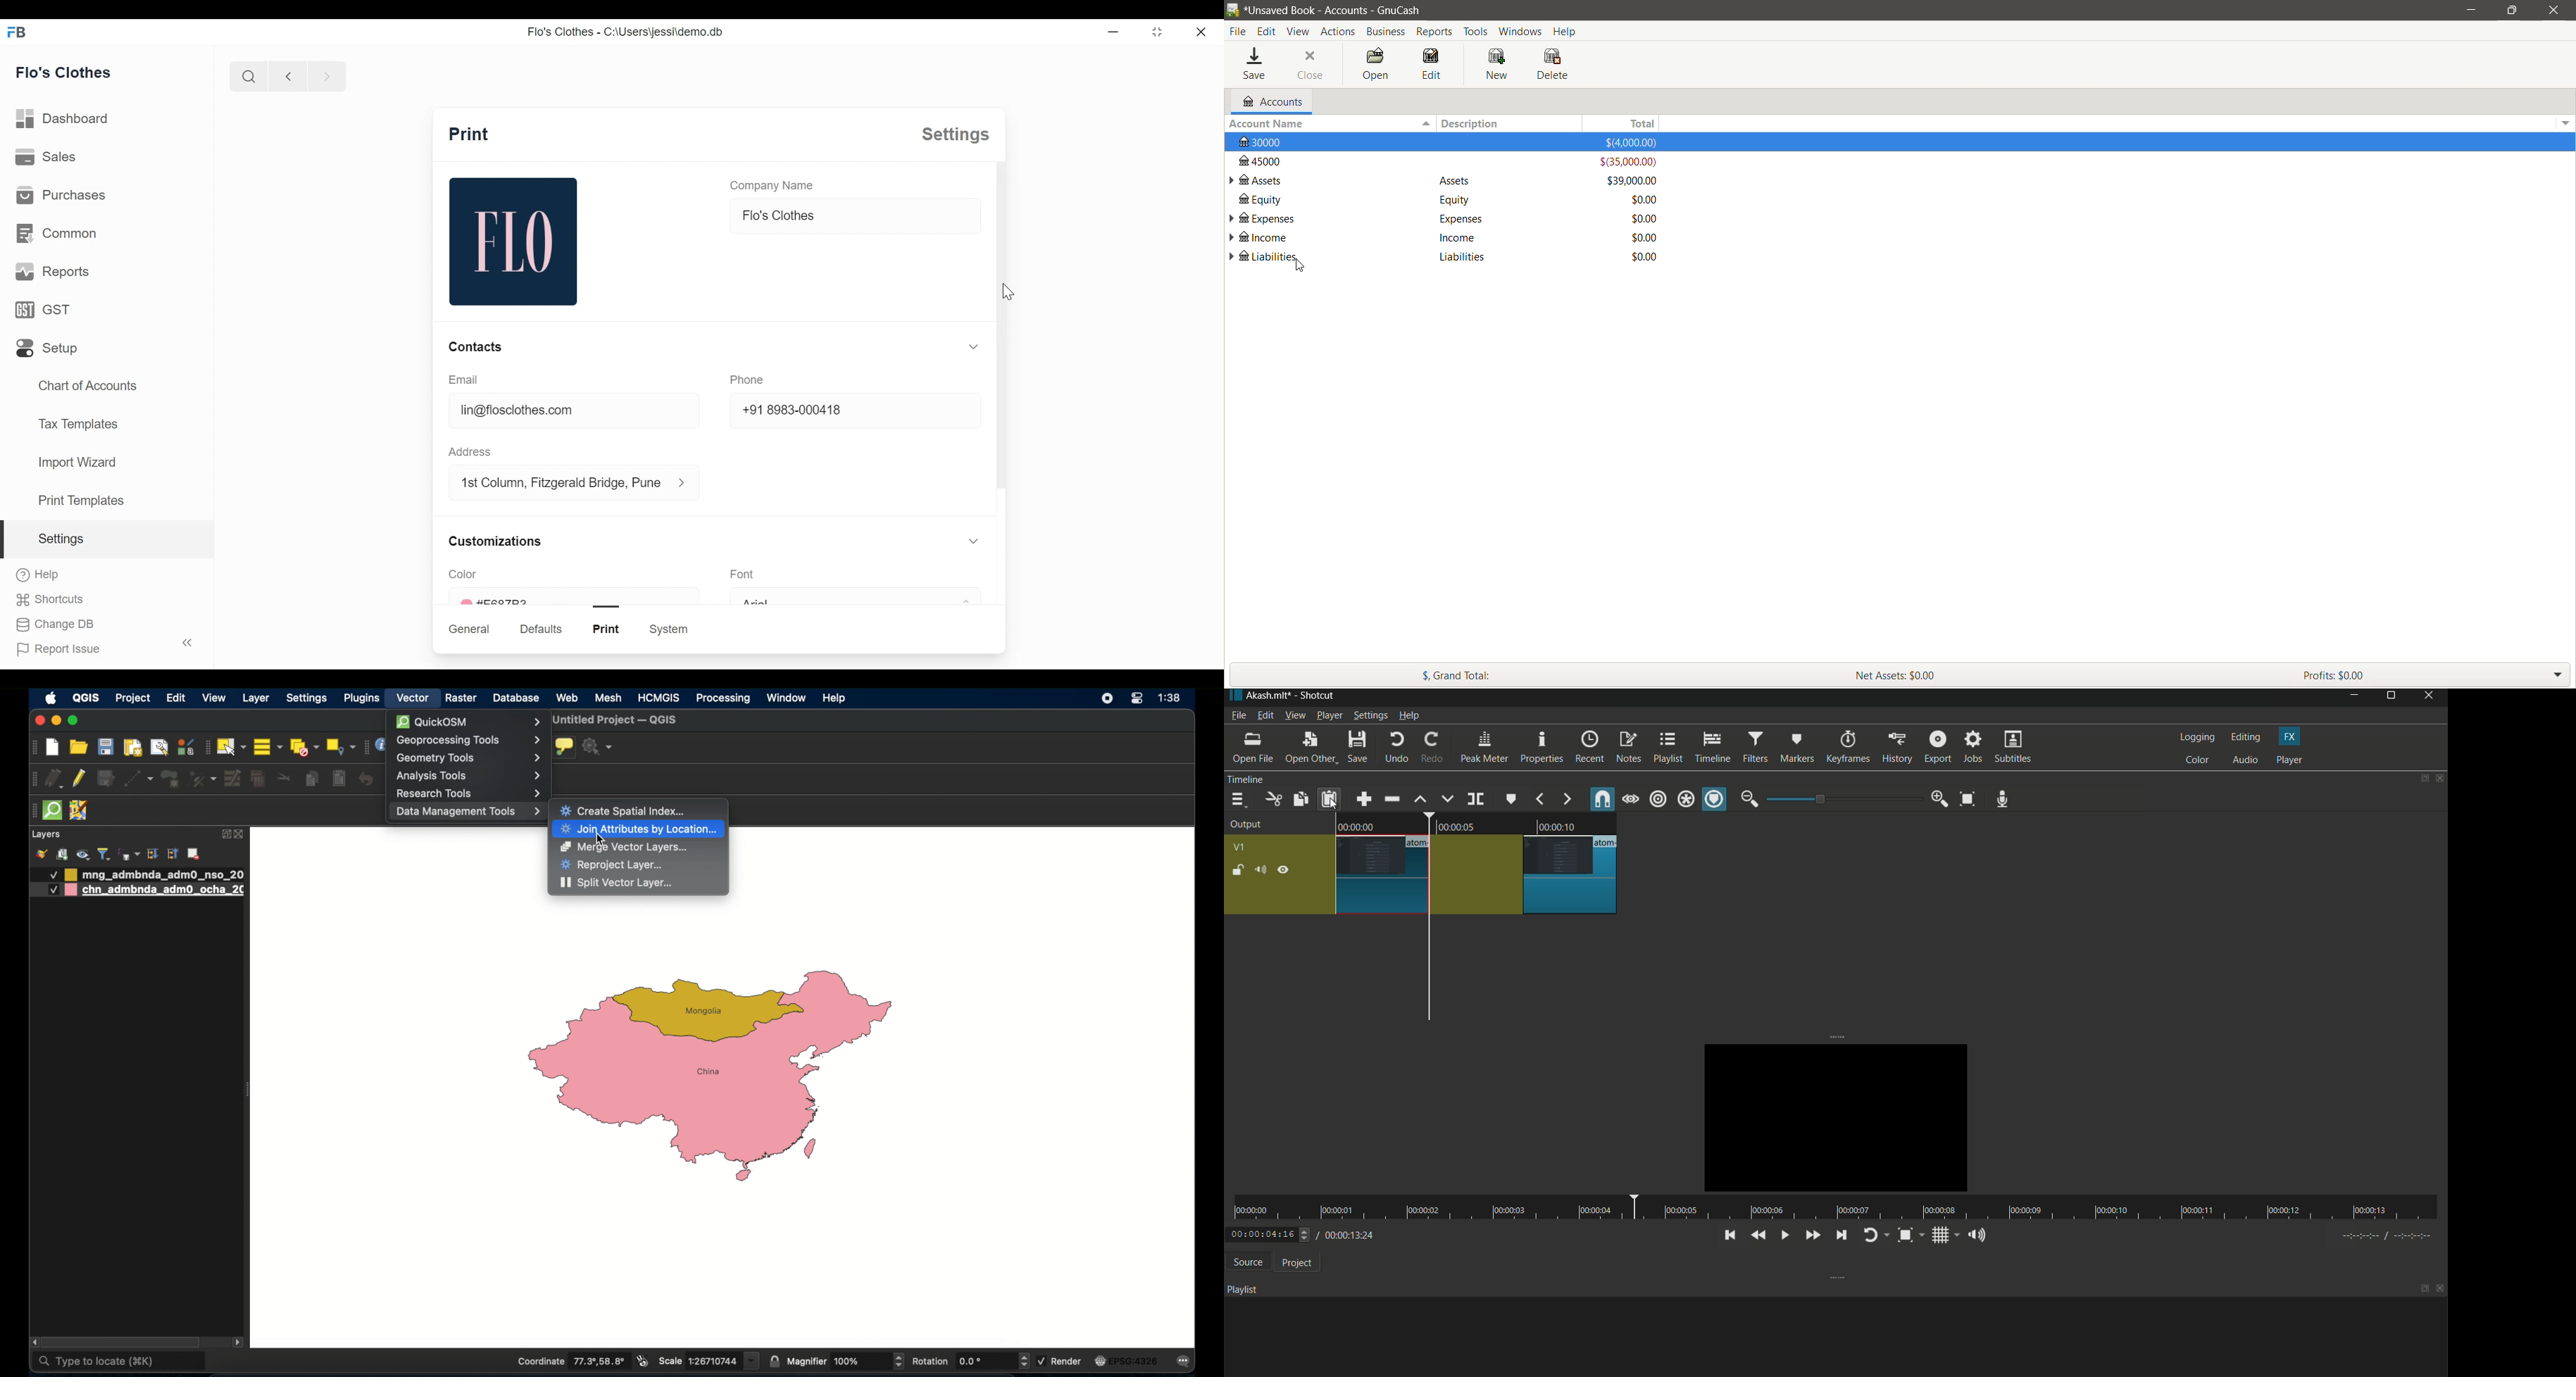 The image size is (2576, 1400). What do you see at coordinates (1158, 32) in the screenshot?
I see `toggle between form and full width` at bounding box center [1158, 32].